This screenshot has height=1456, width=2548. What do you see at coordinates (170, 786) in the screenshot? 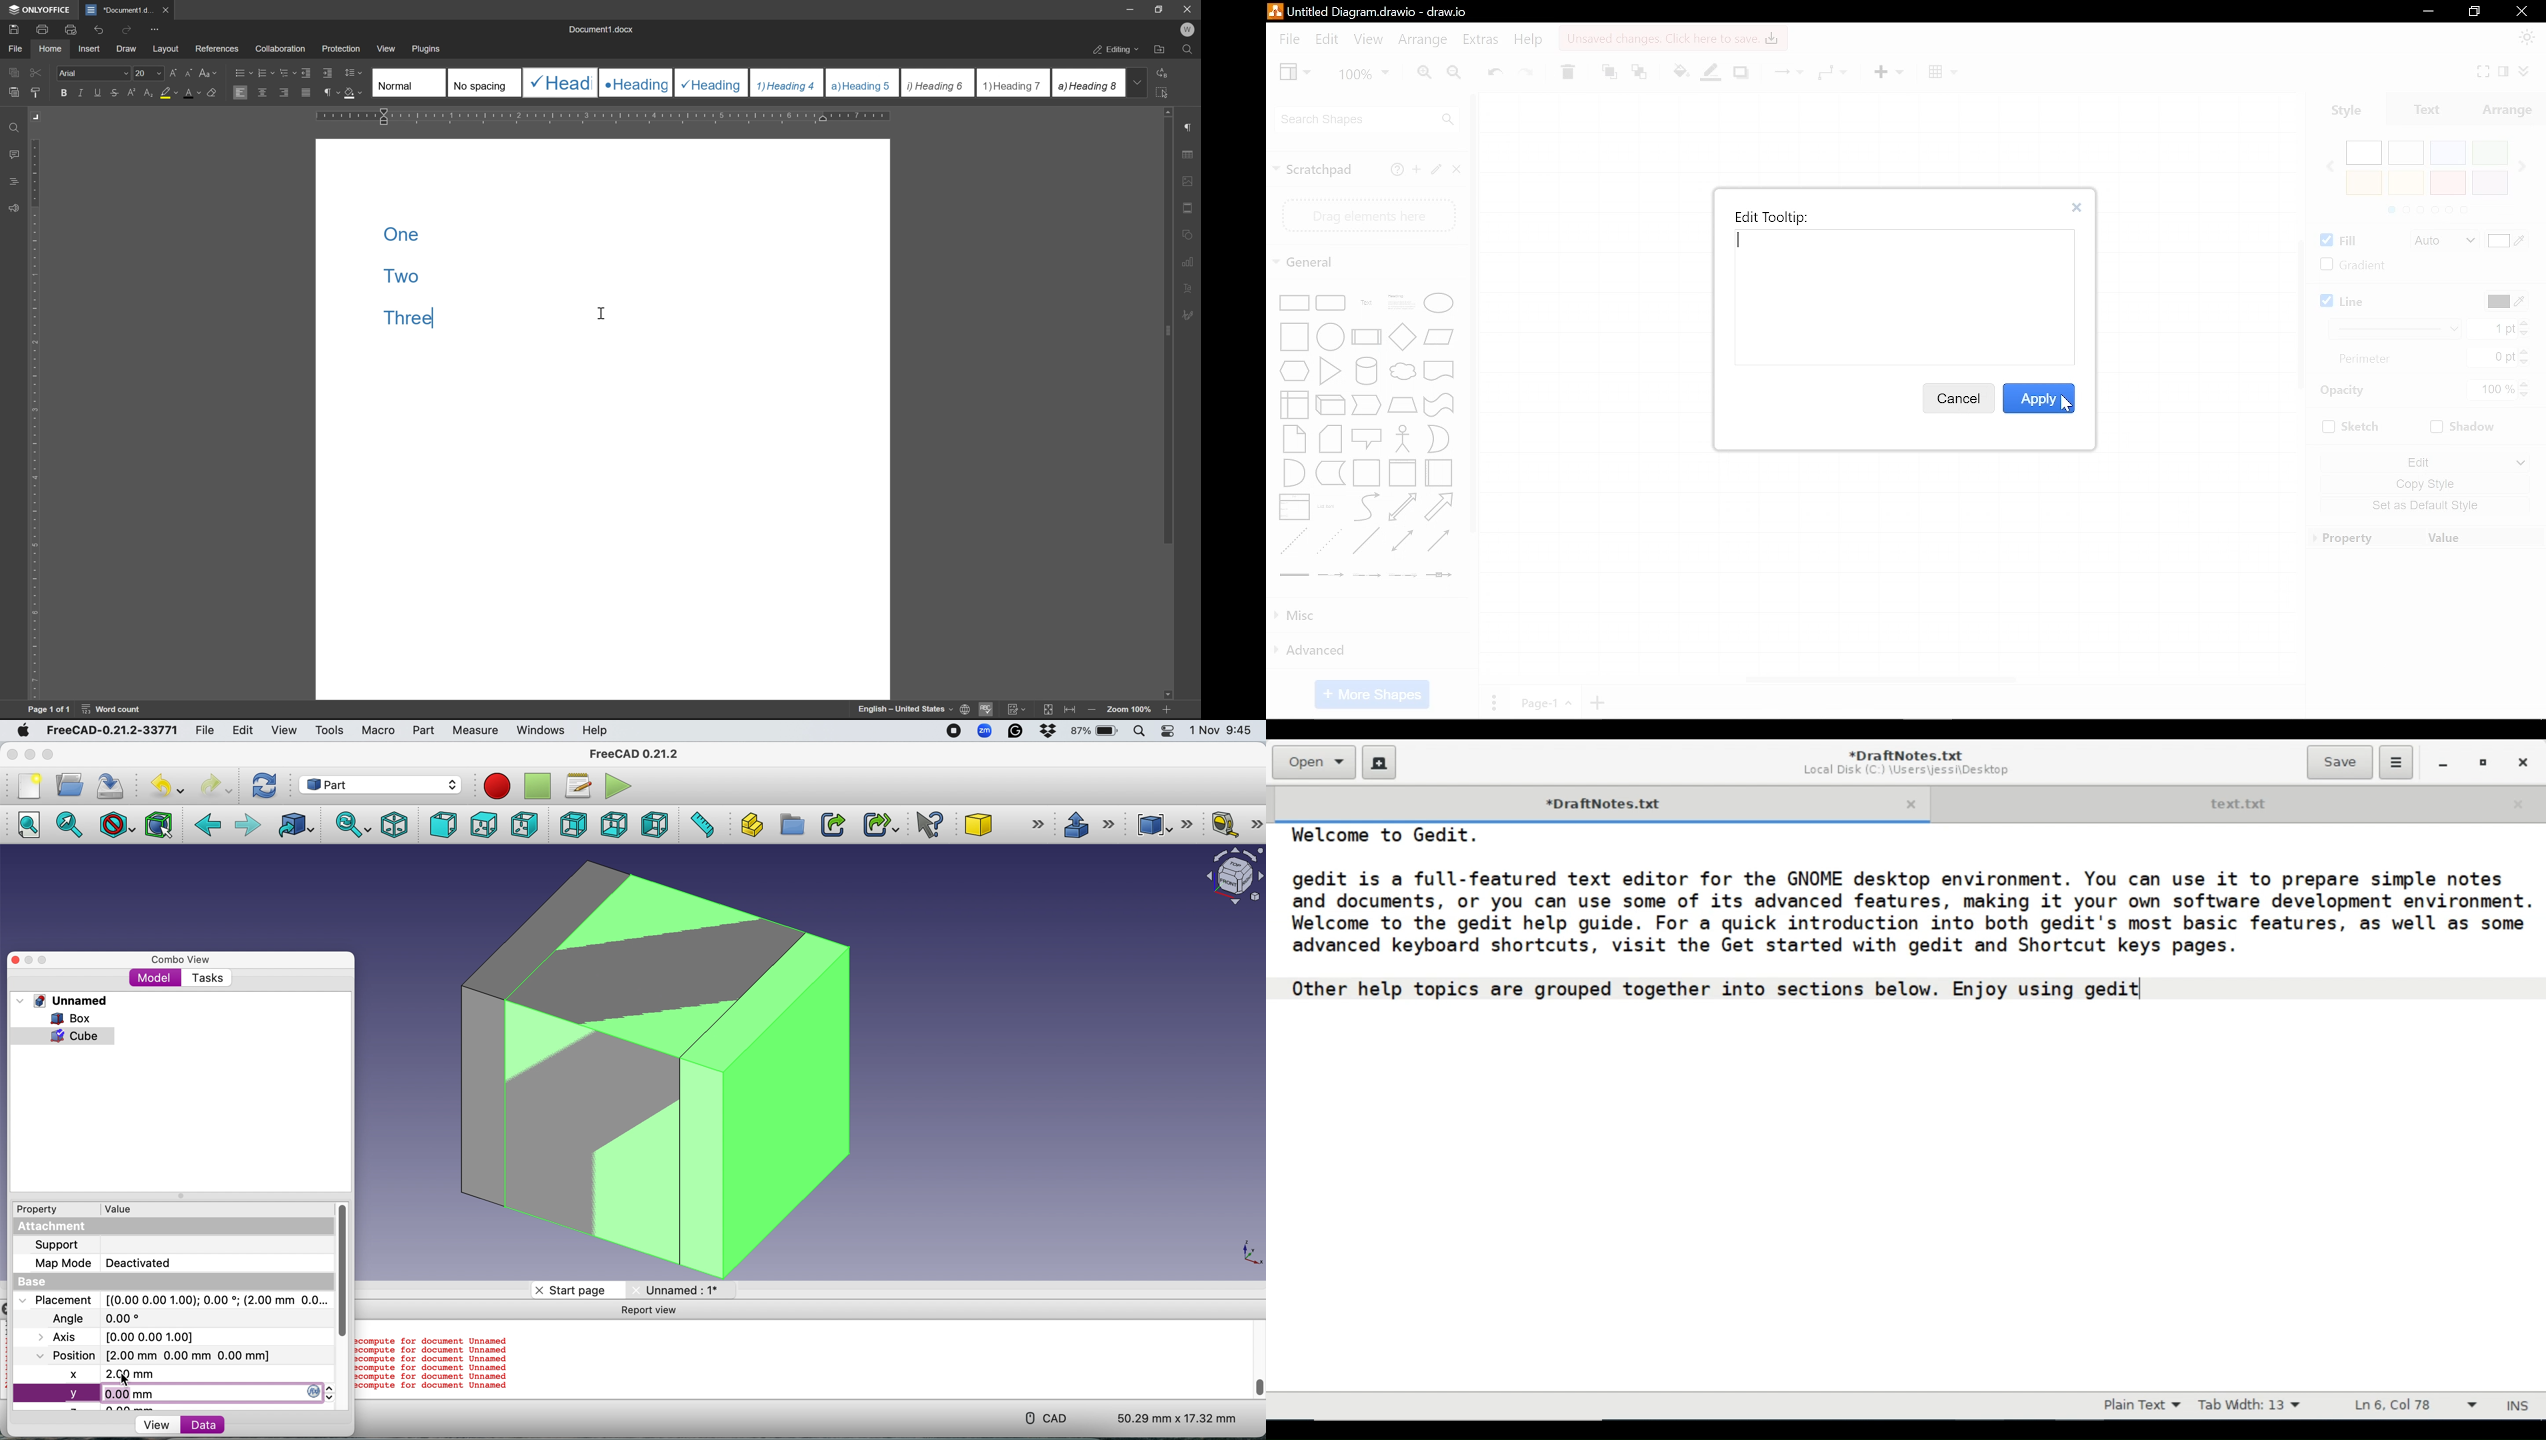
I see `Undo` at bounding box center [170, 786].